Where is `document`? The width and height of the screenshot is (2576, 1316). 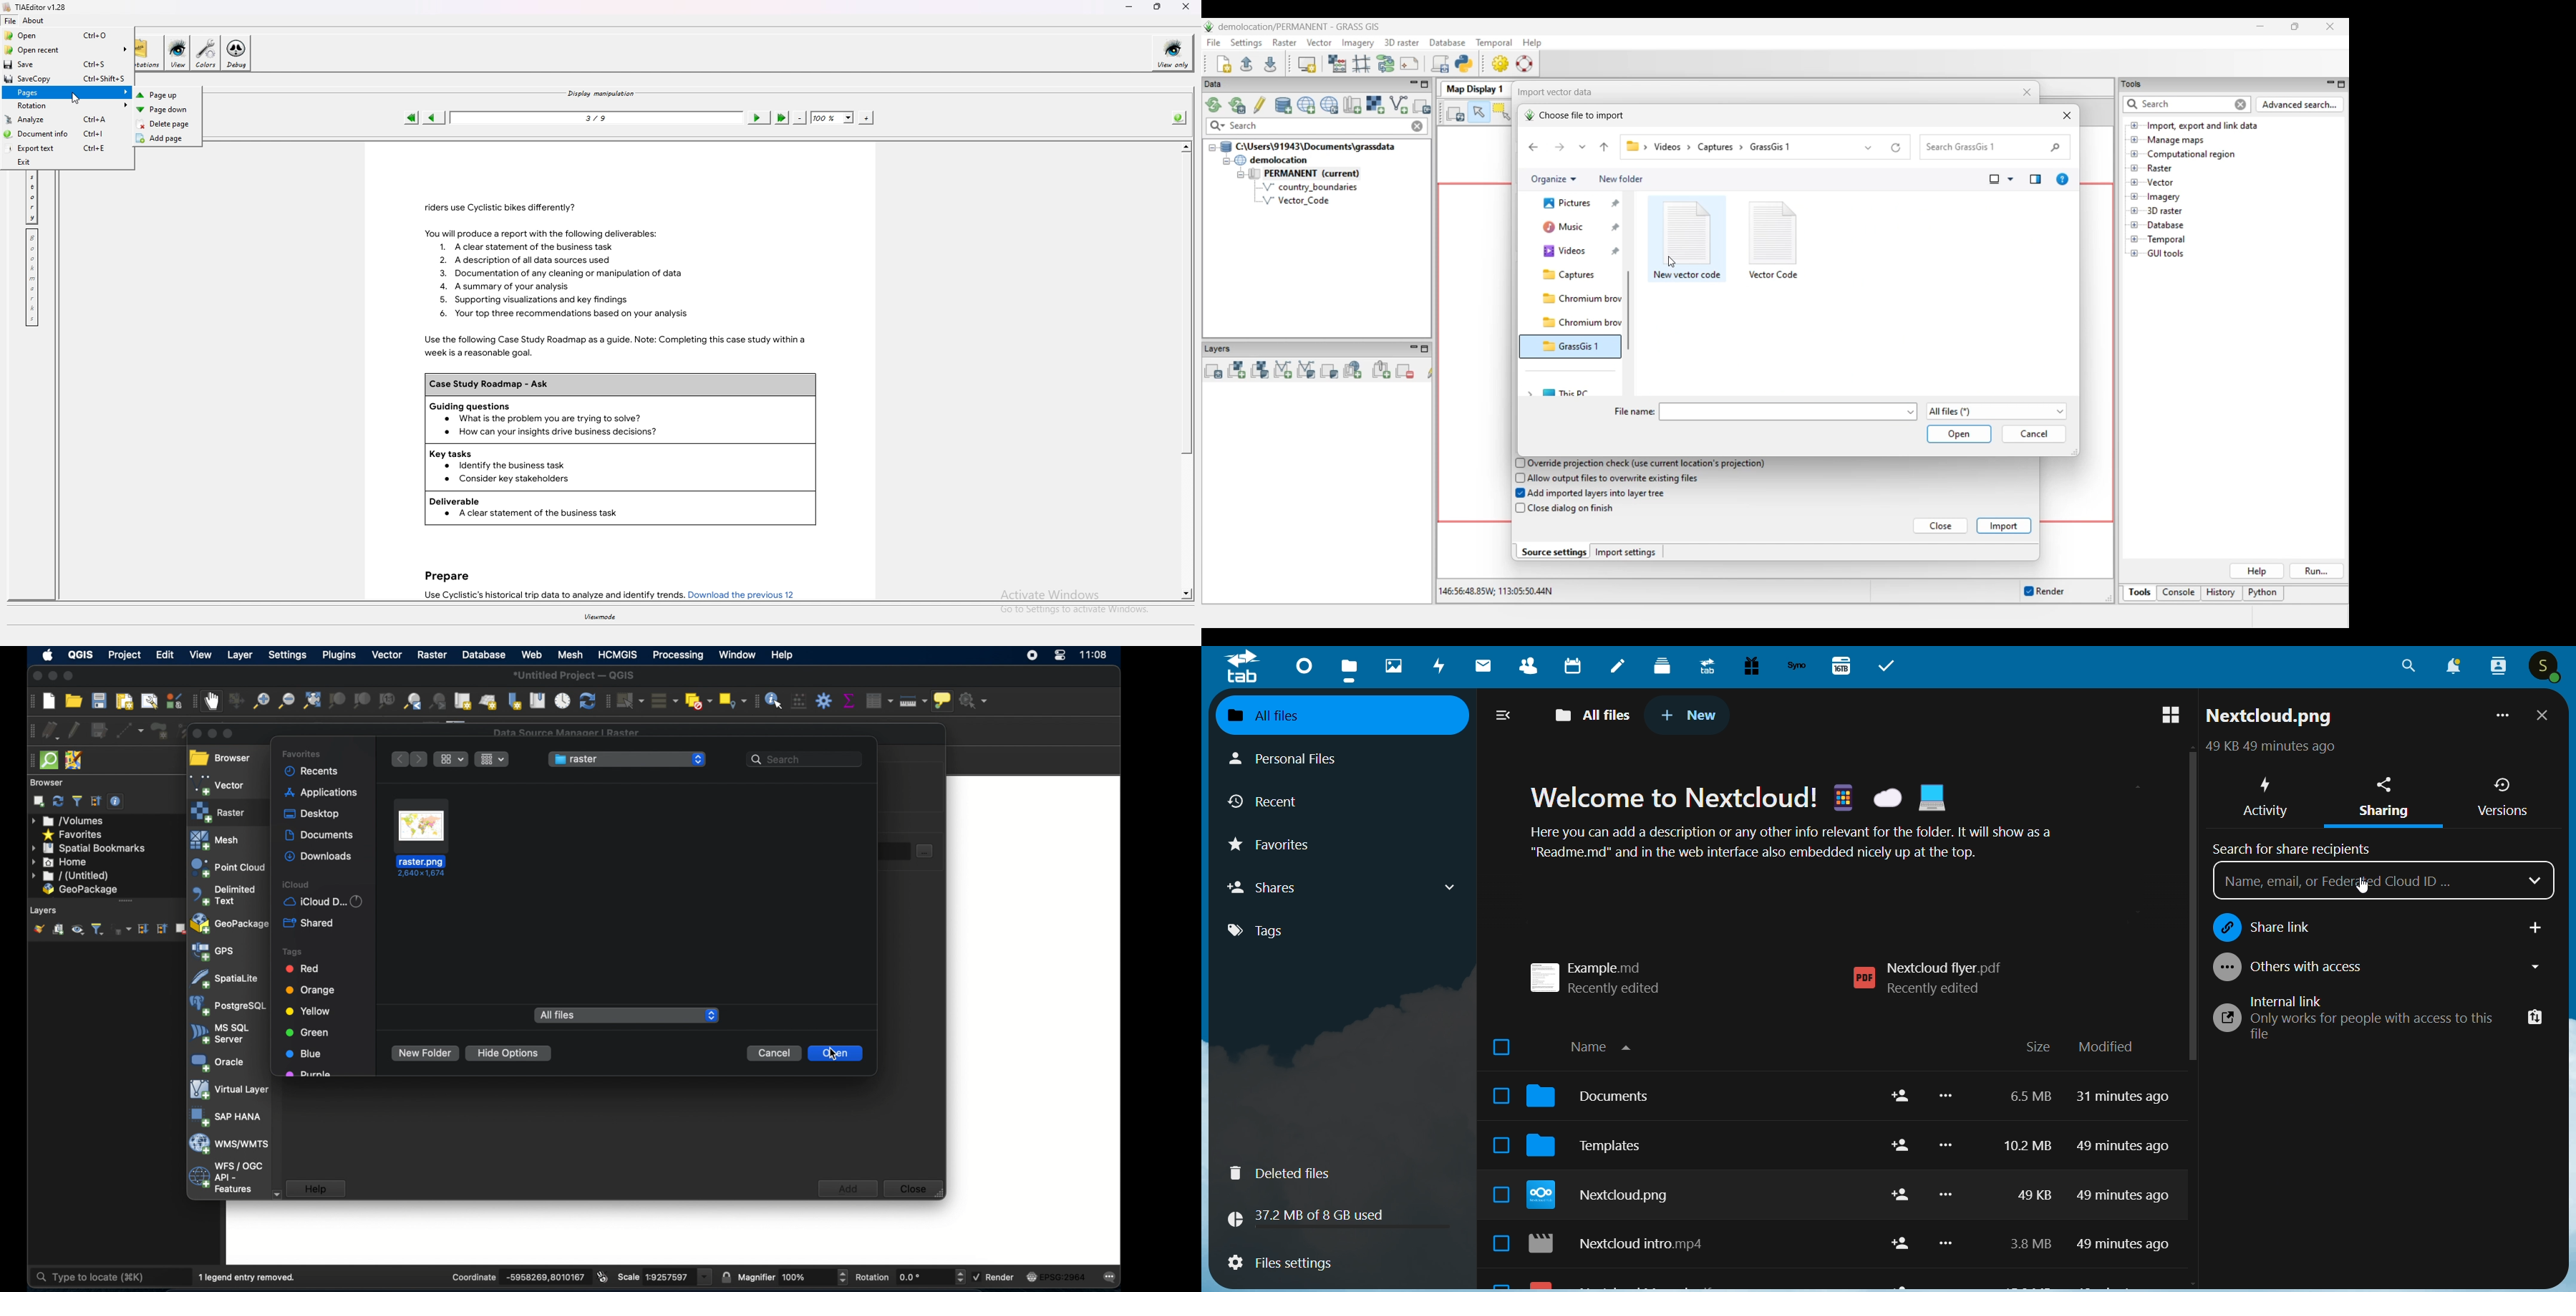 document is located at coordinates (1597, 1100).